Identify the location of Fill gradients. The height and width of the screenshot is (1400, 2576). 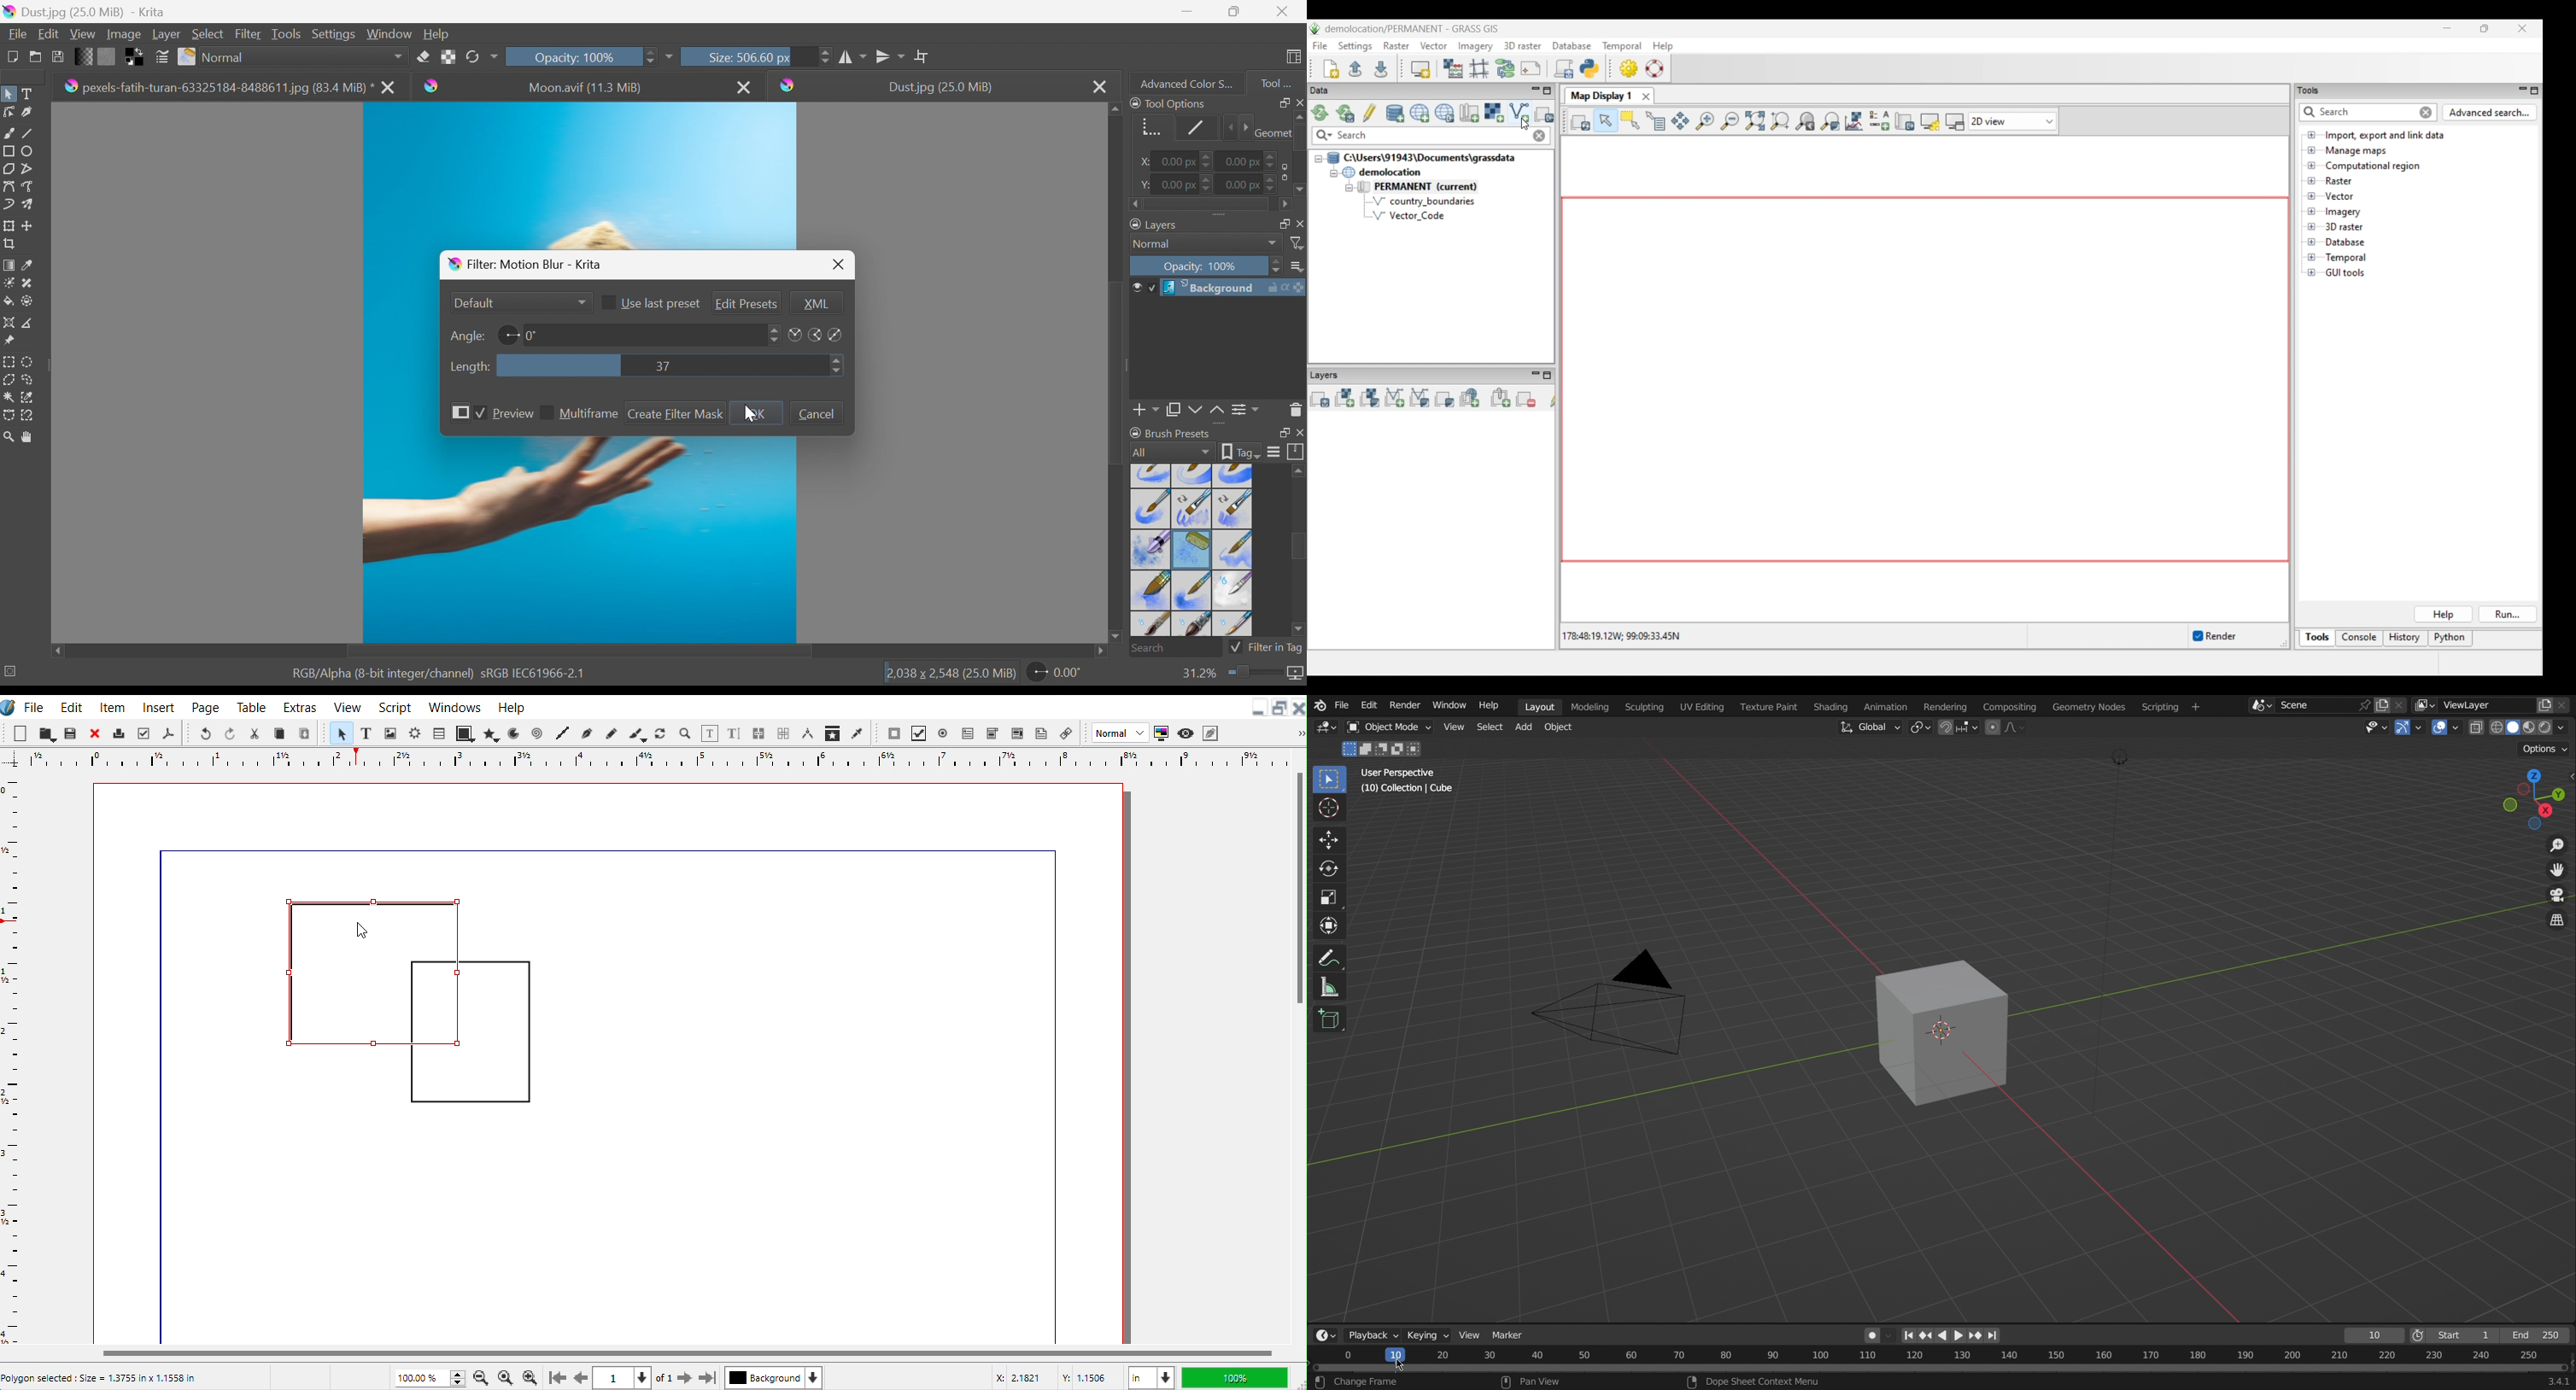
(84, 55).